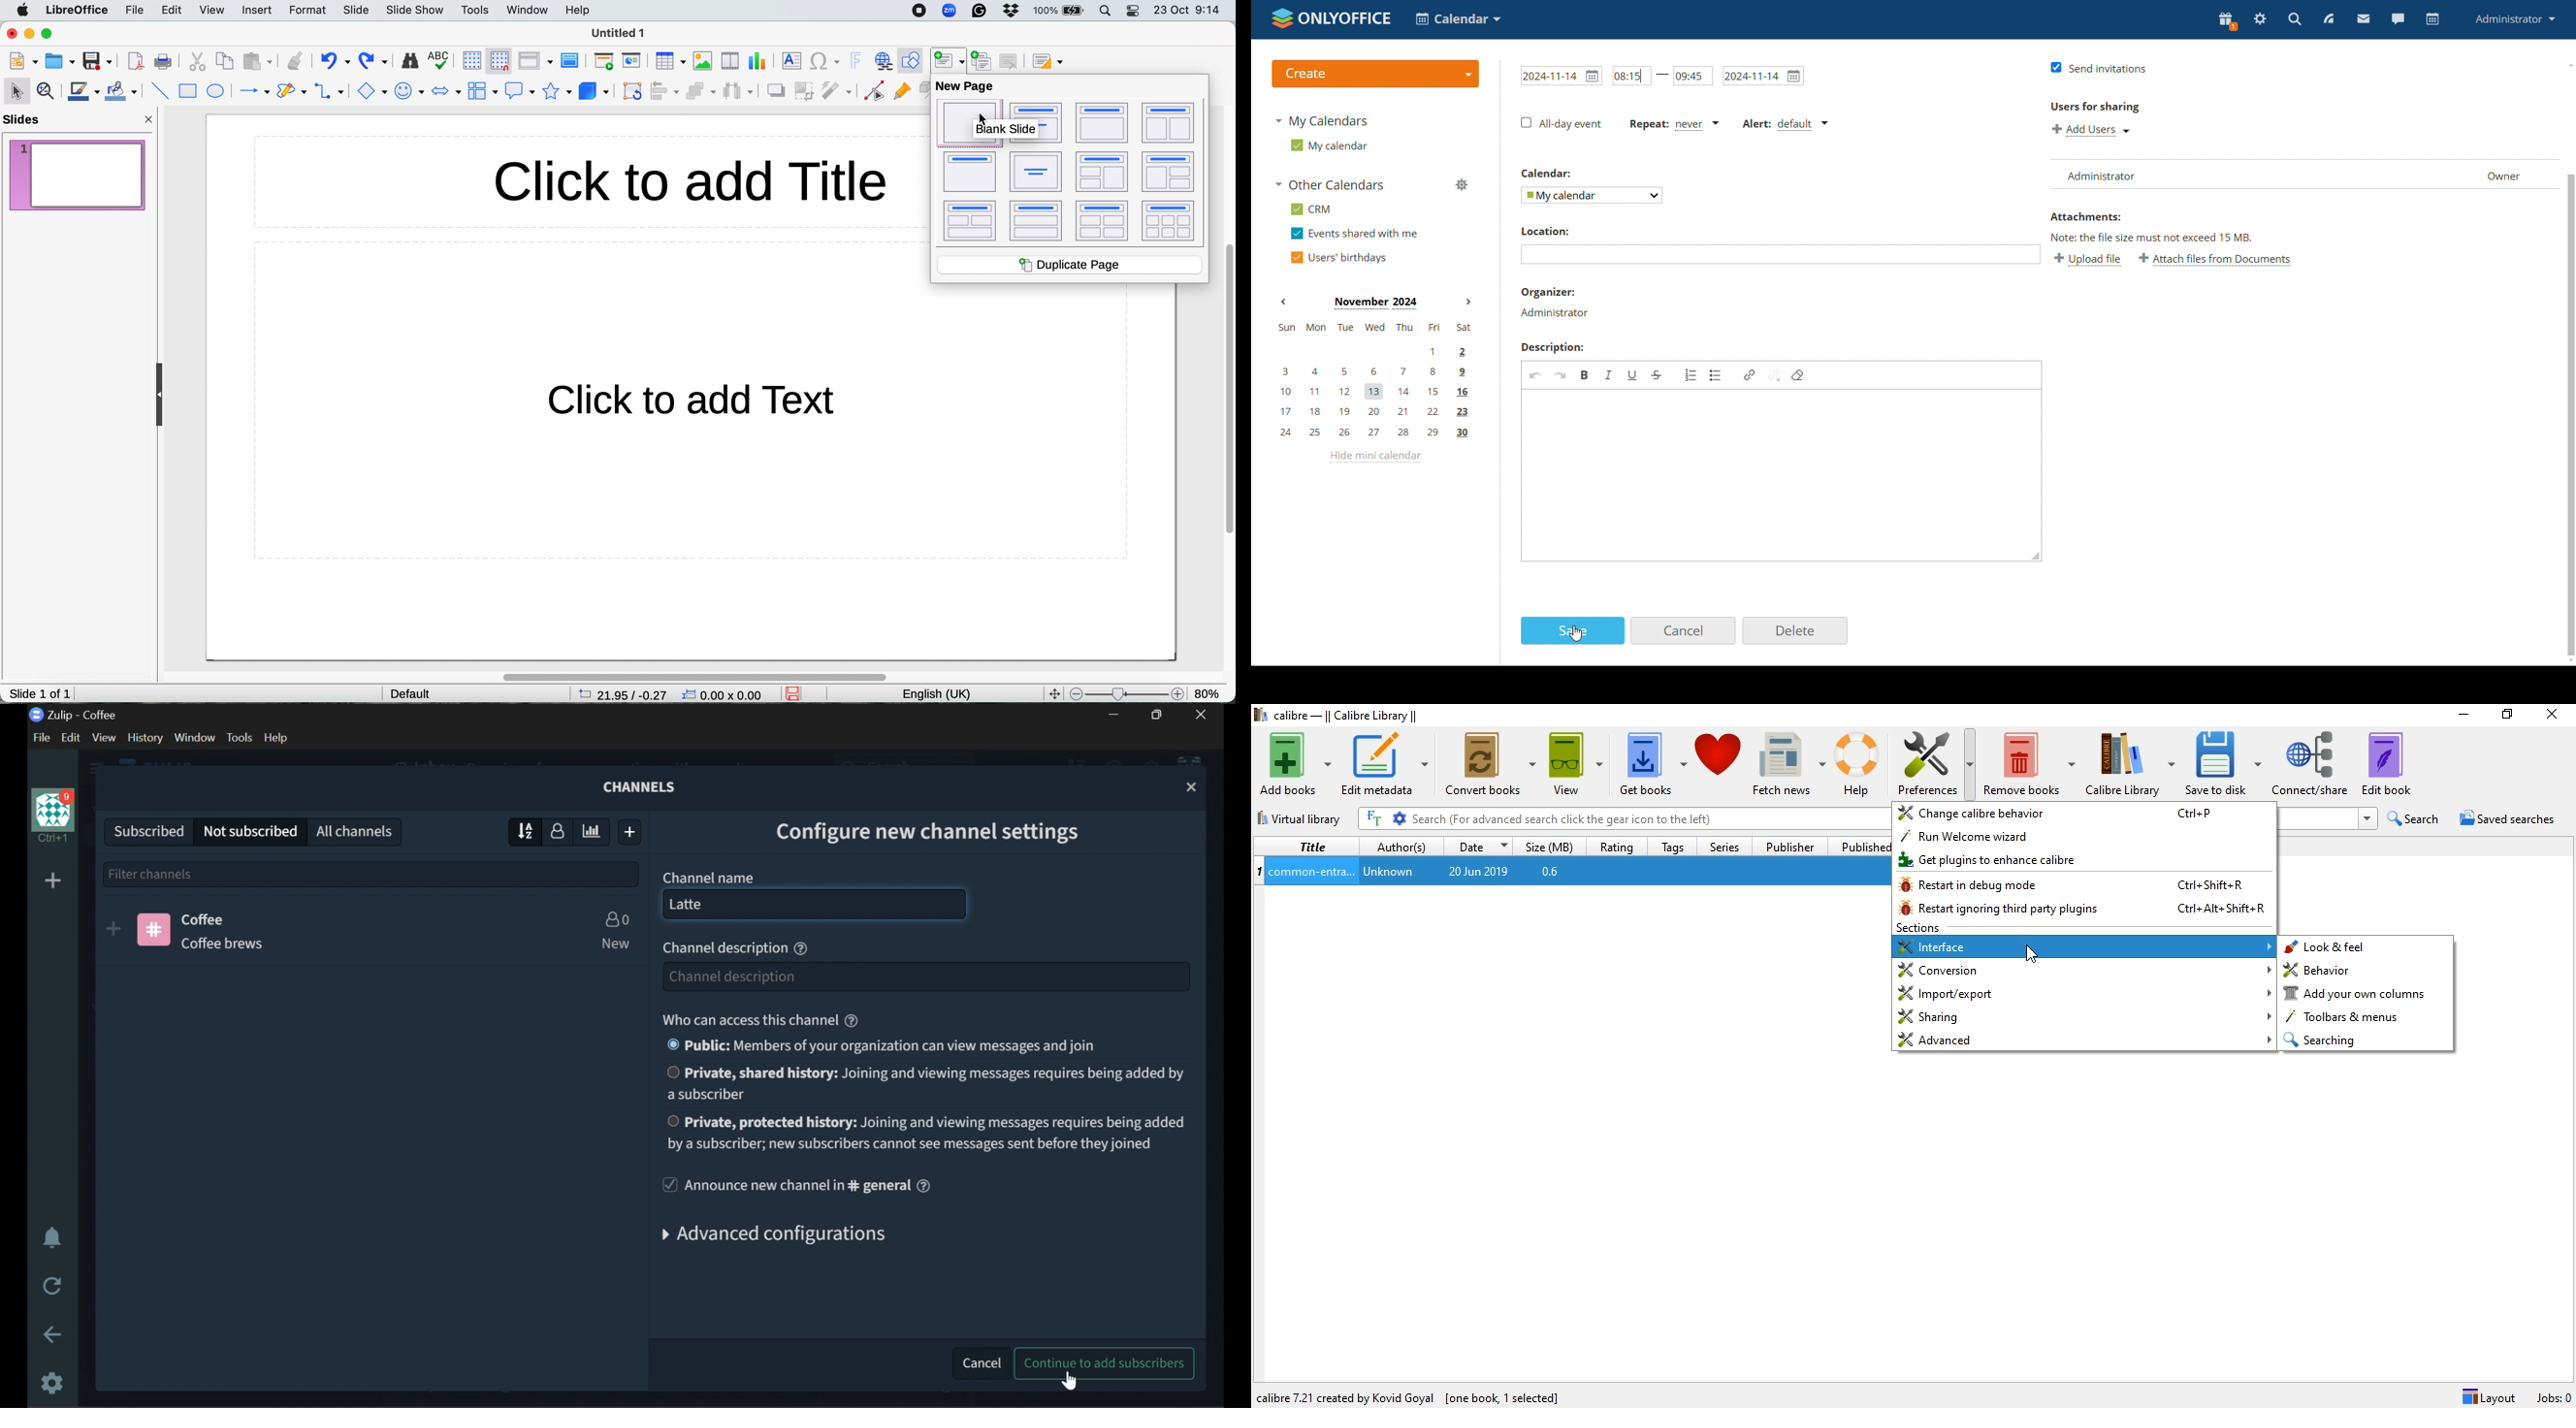  Describe the element at coordinates (2131, 759) in the screenshot. I see `` at that location.